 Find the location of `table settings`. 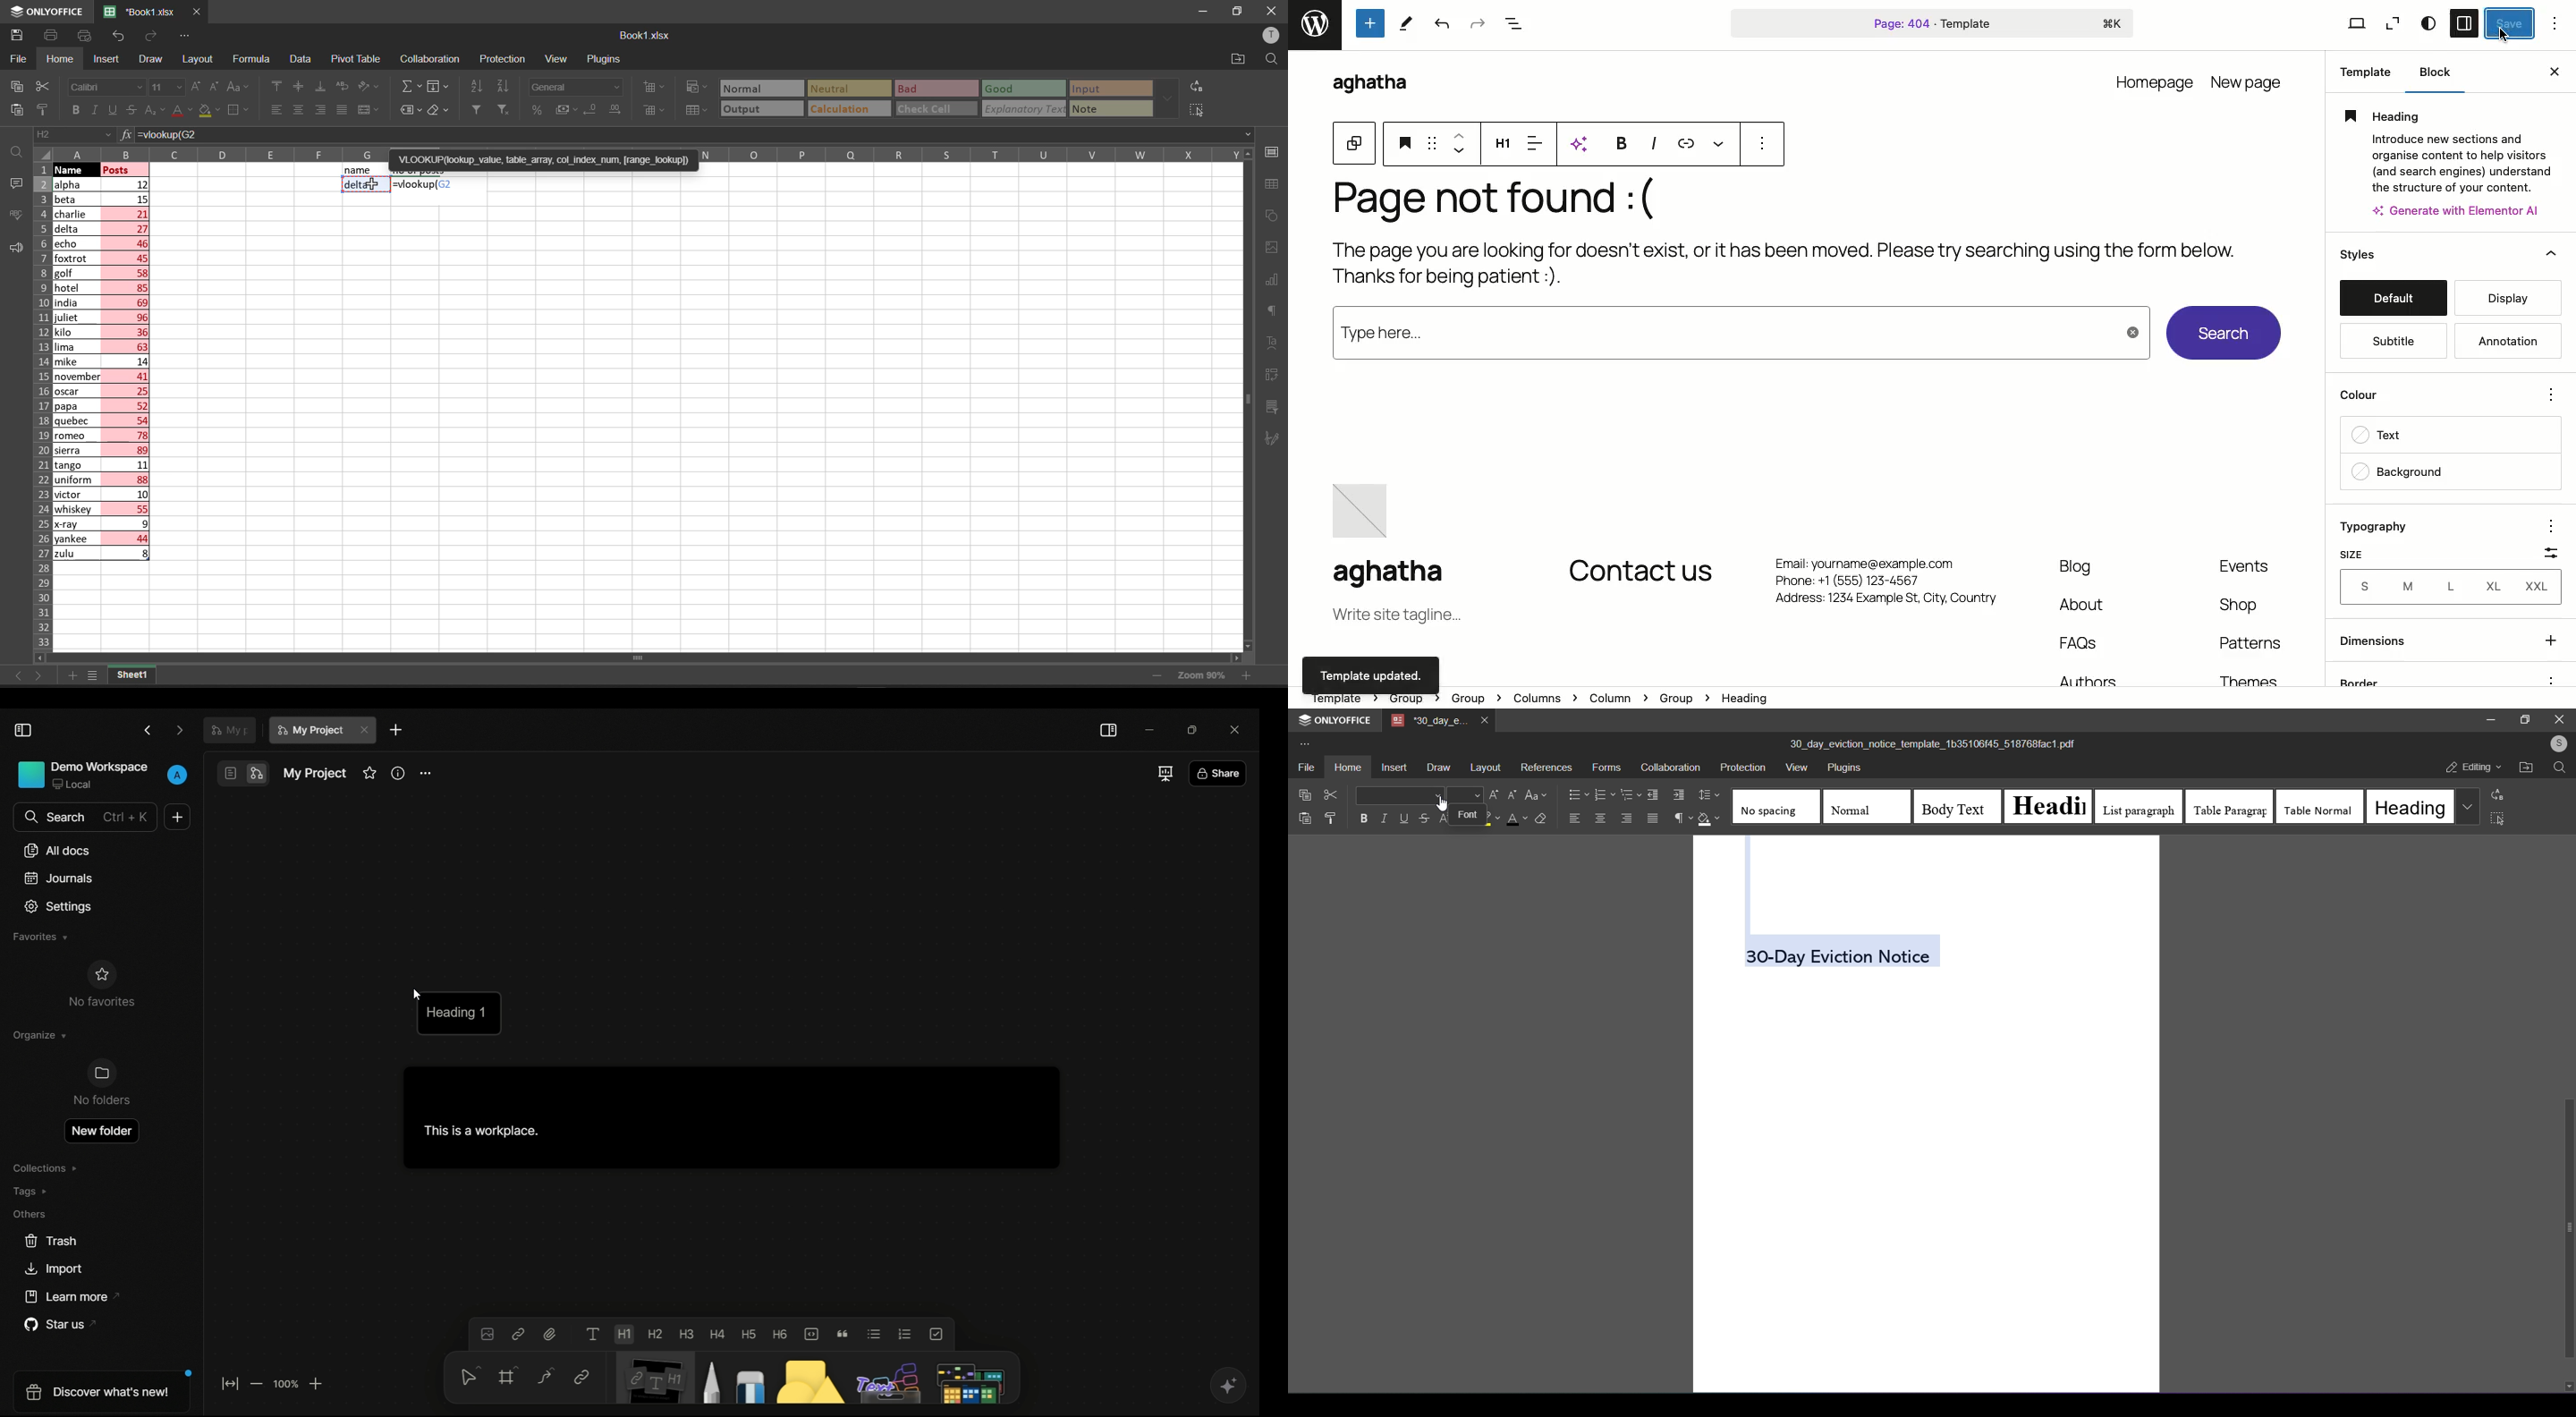

table settings is located at coordinates (1276, 185).